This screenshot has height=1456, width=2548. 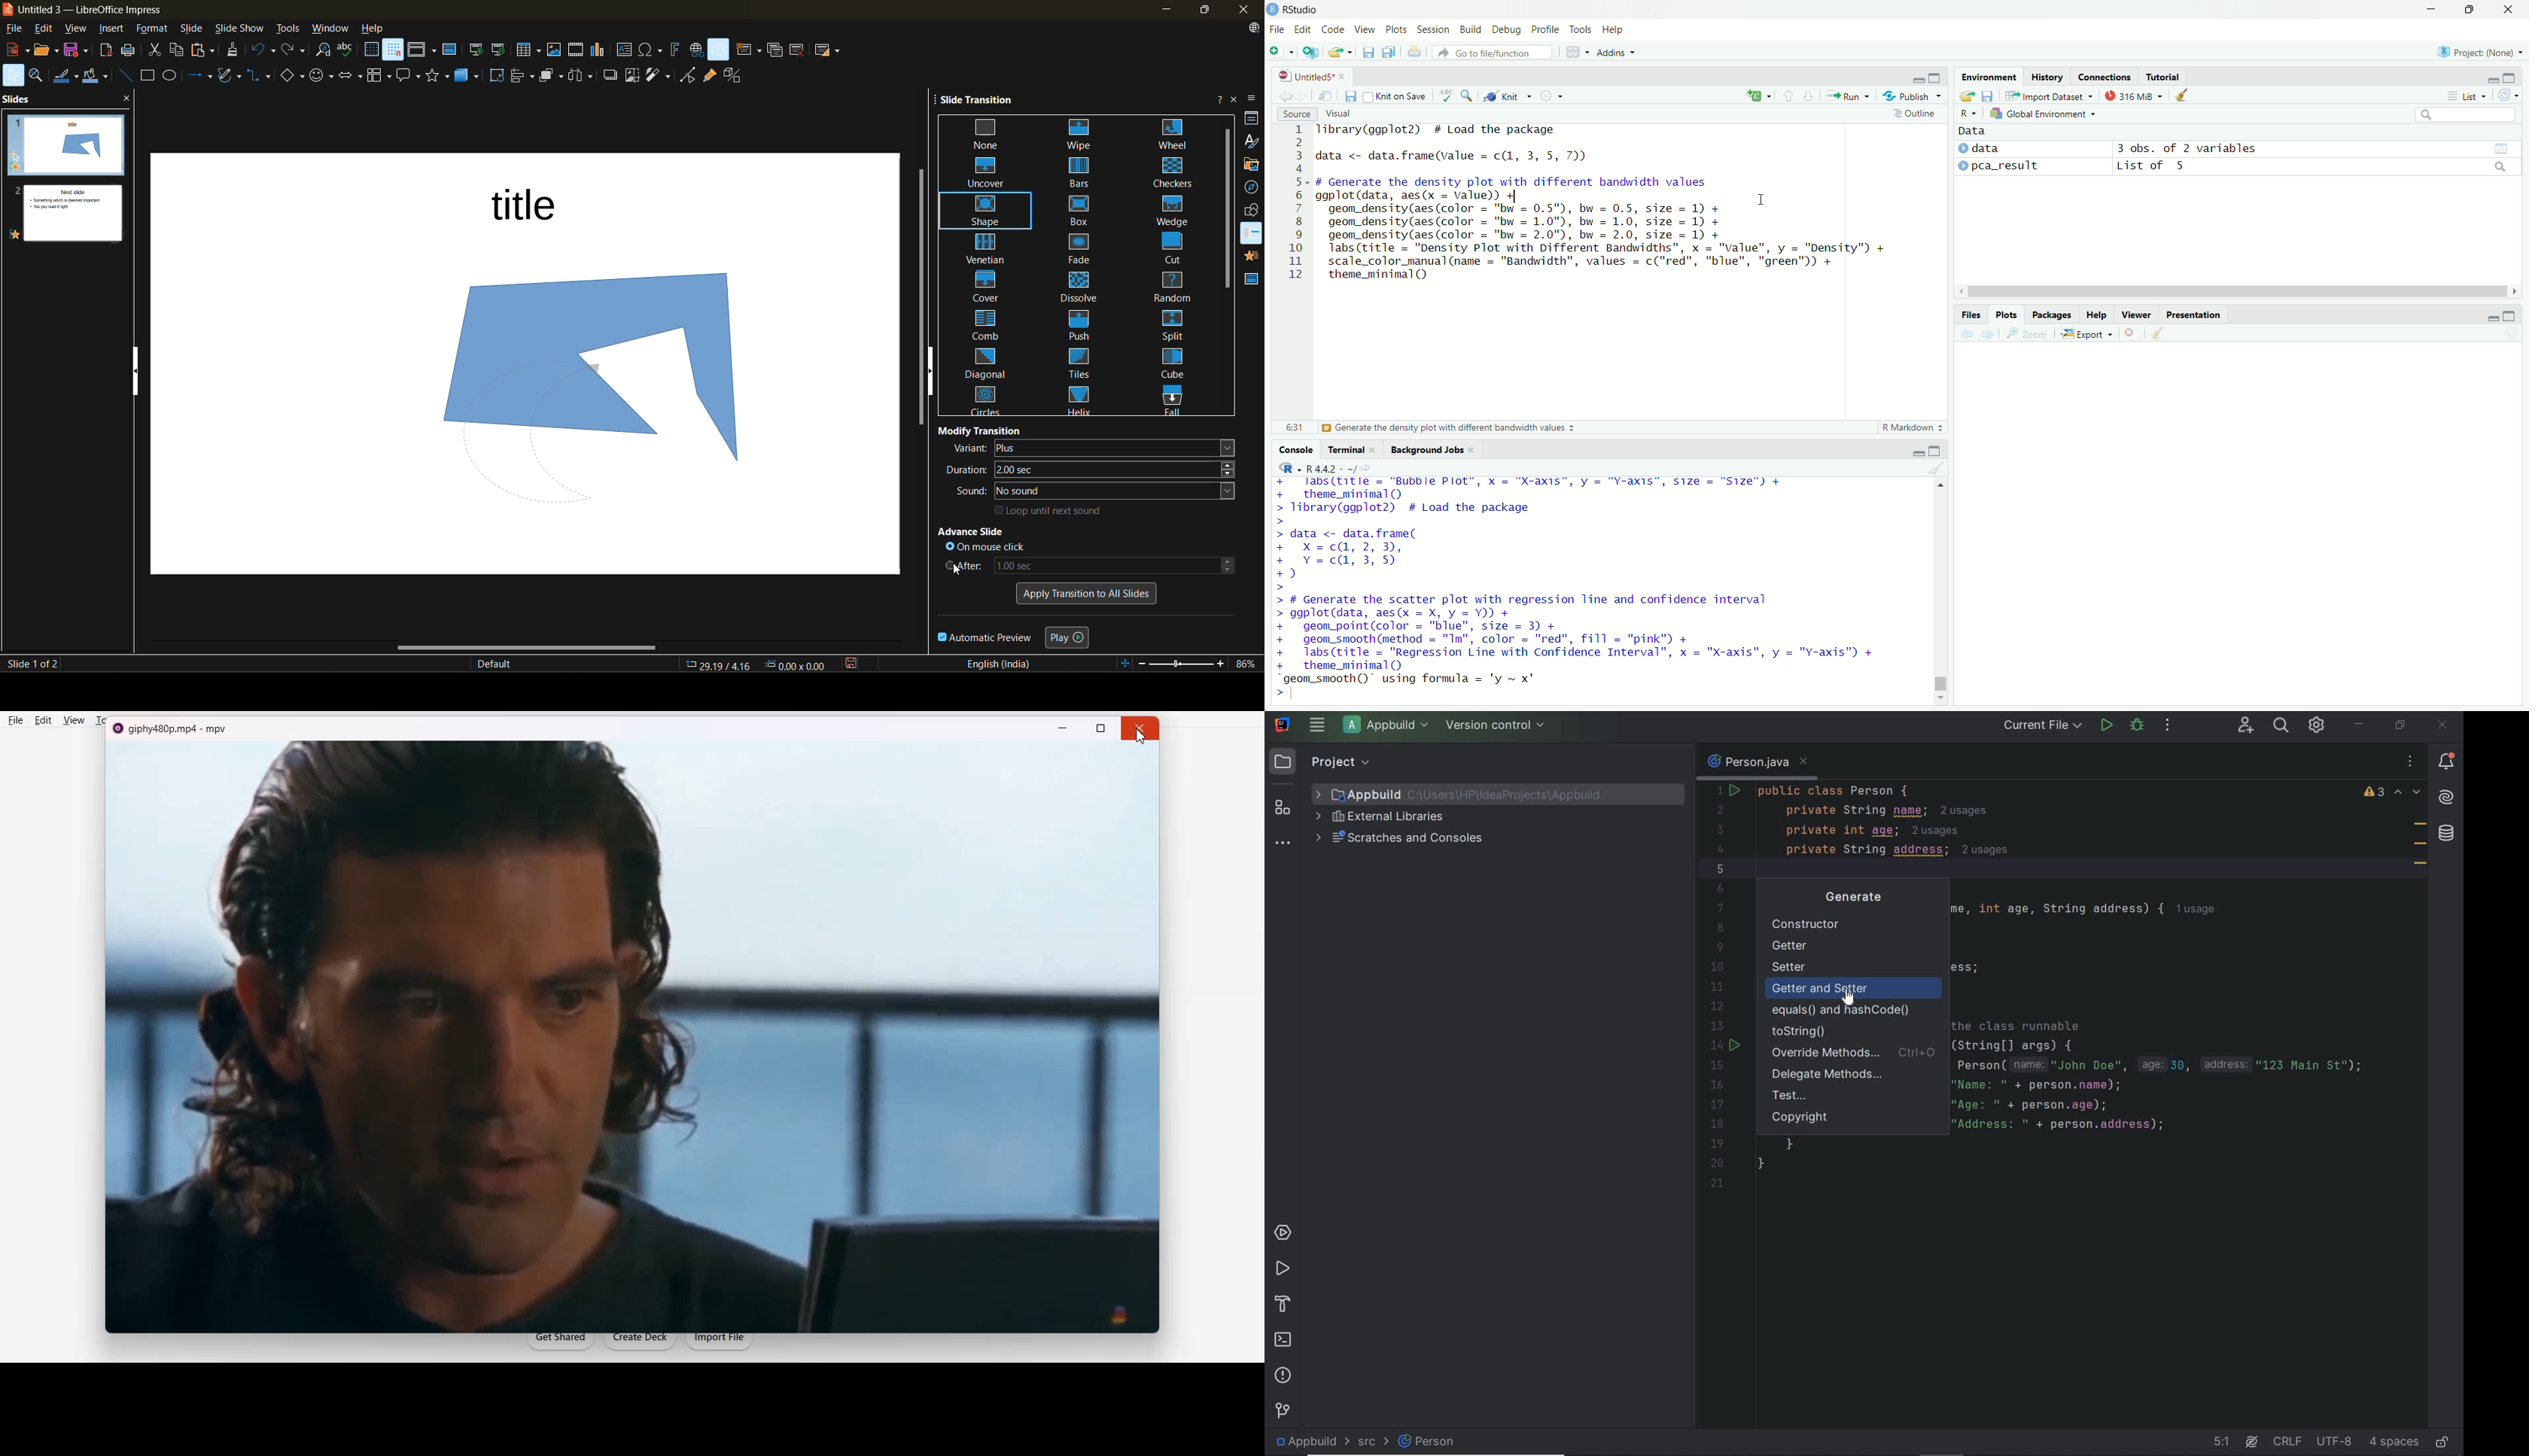 What do you see at coordinates (1296, 114) in the screenshot?
I see `Source` at bounding box center [1296, 114].